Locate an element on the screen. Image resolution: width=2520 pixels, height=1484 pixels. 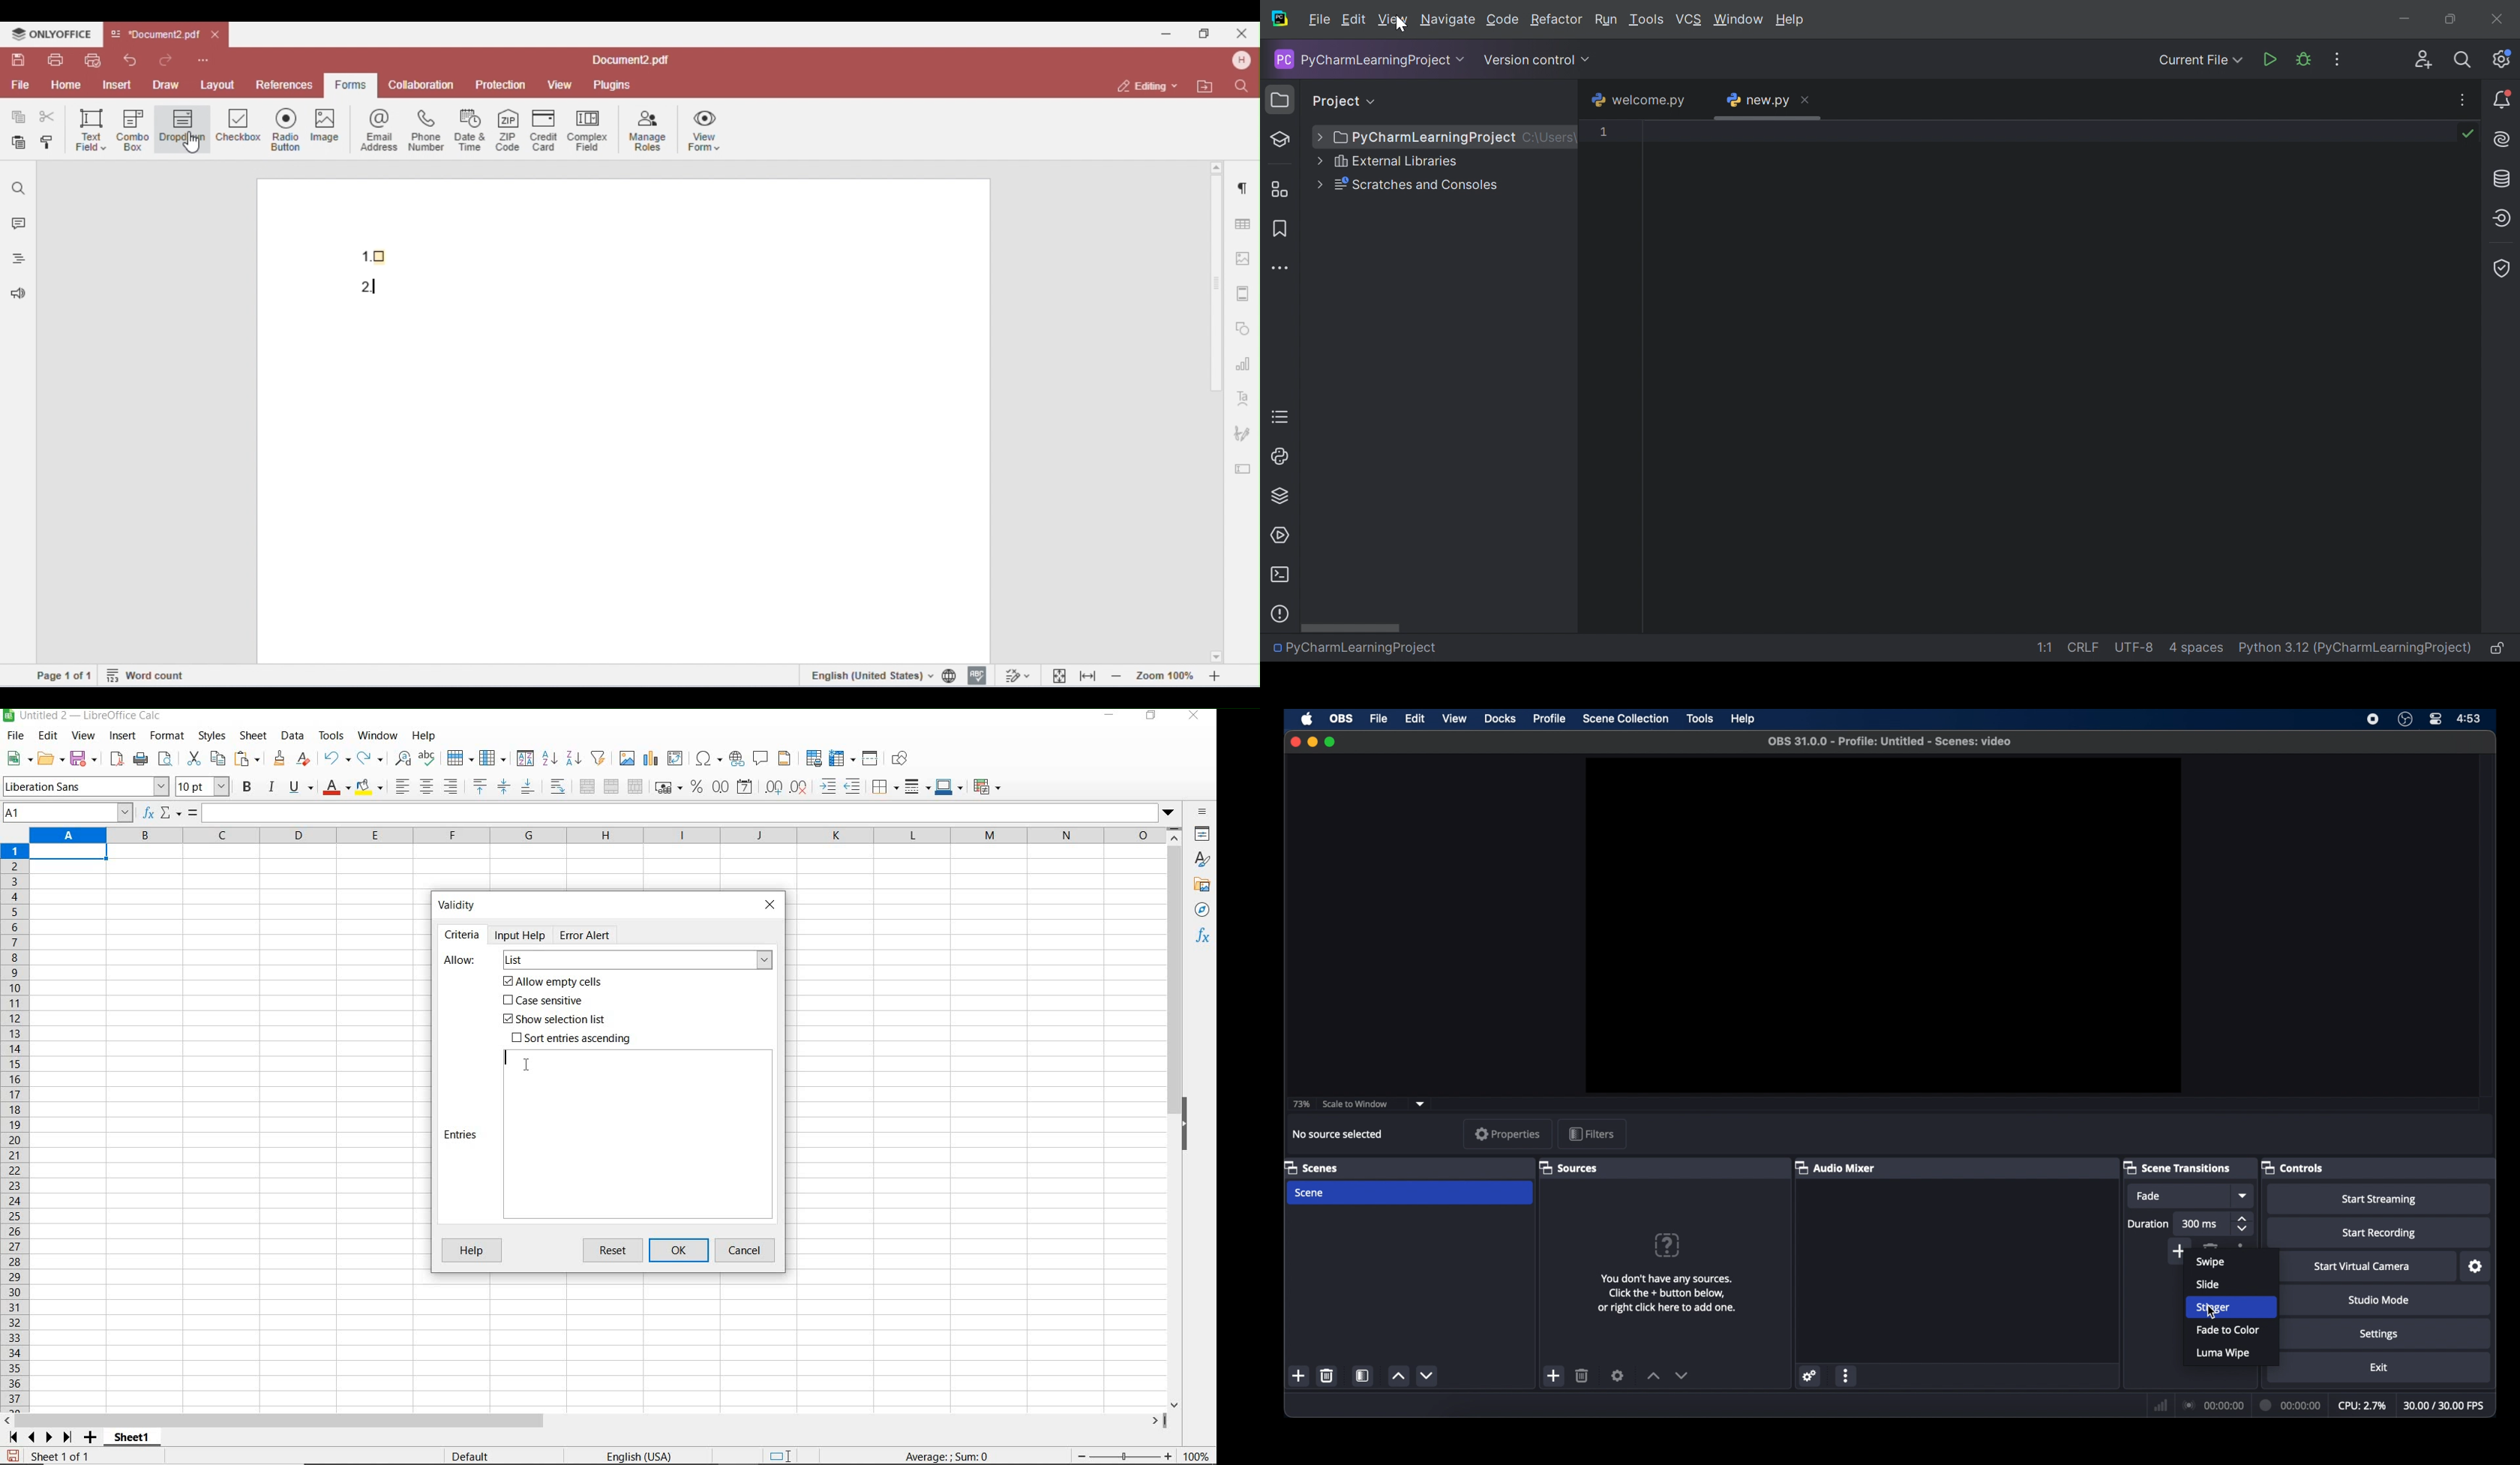
External Libraries is located at coordinates (1397, 161).